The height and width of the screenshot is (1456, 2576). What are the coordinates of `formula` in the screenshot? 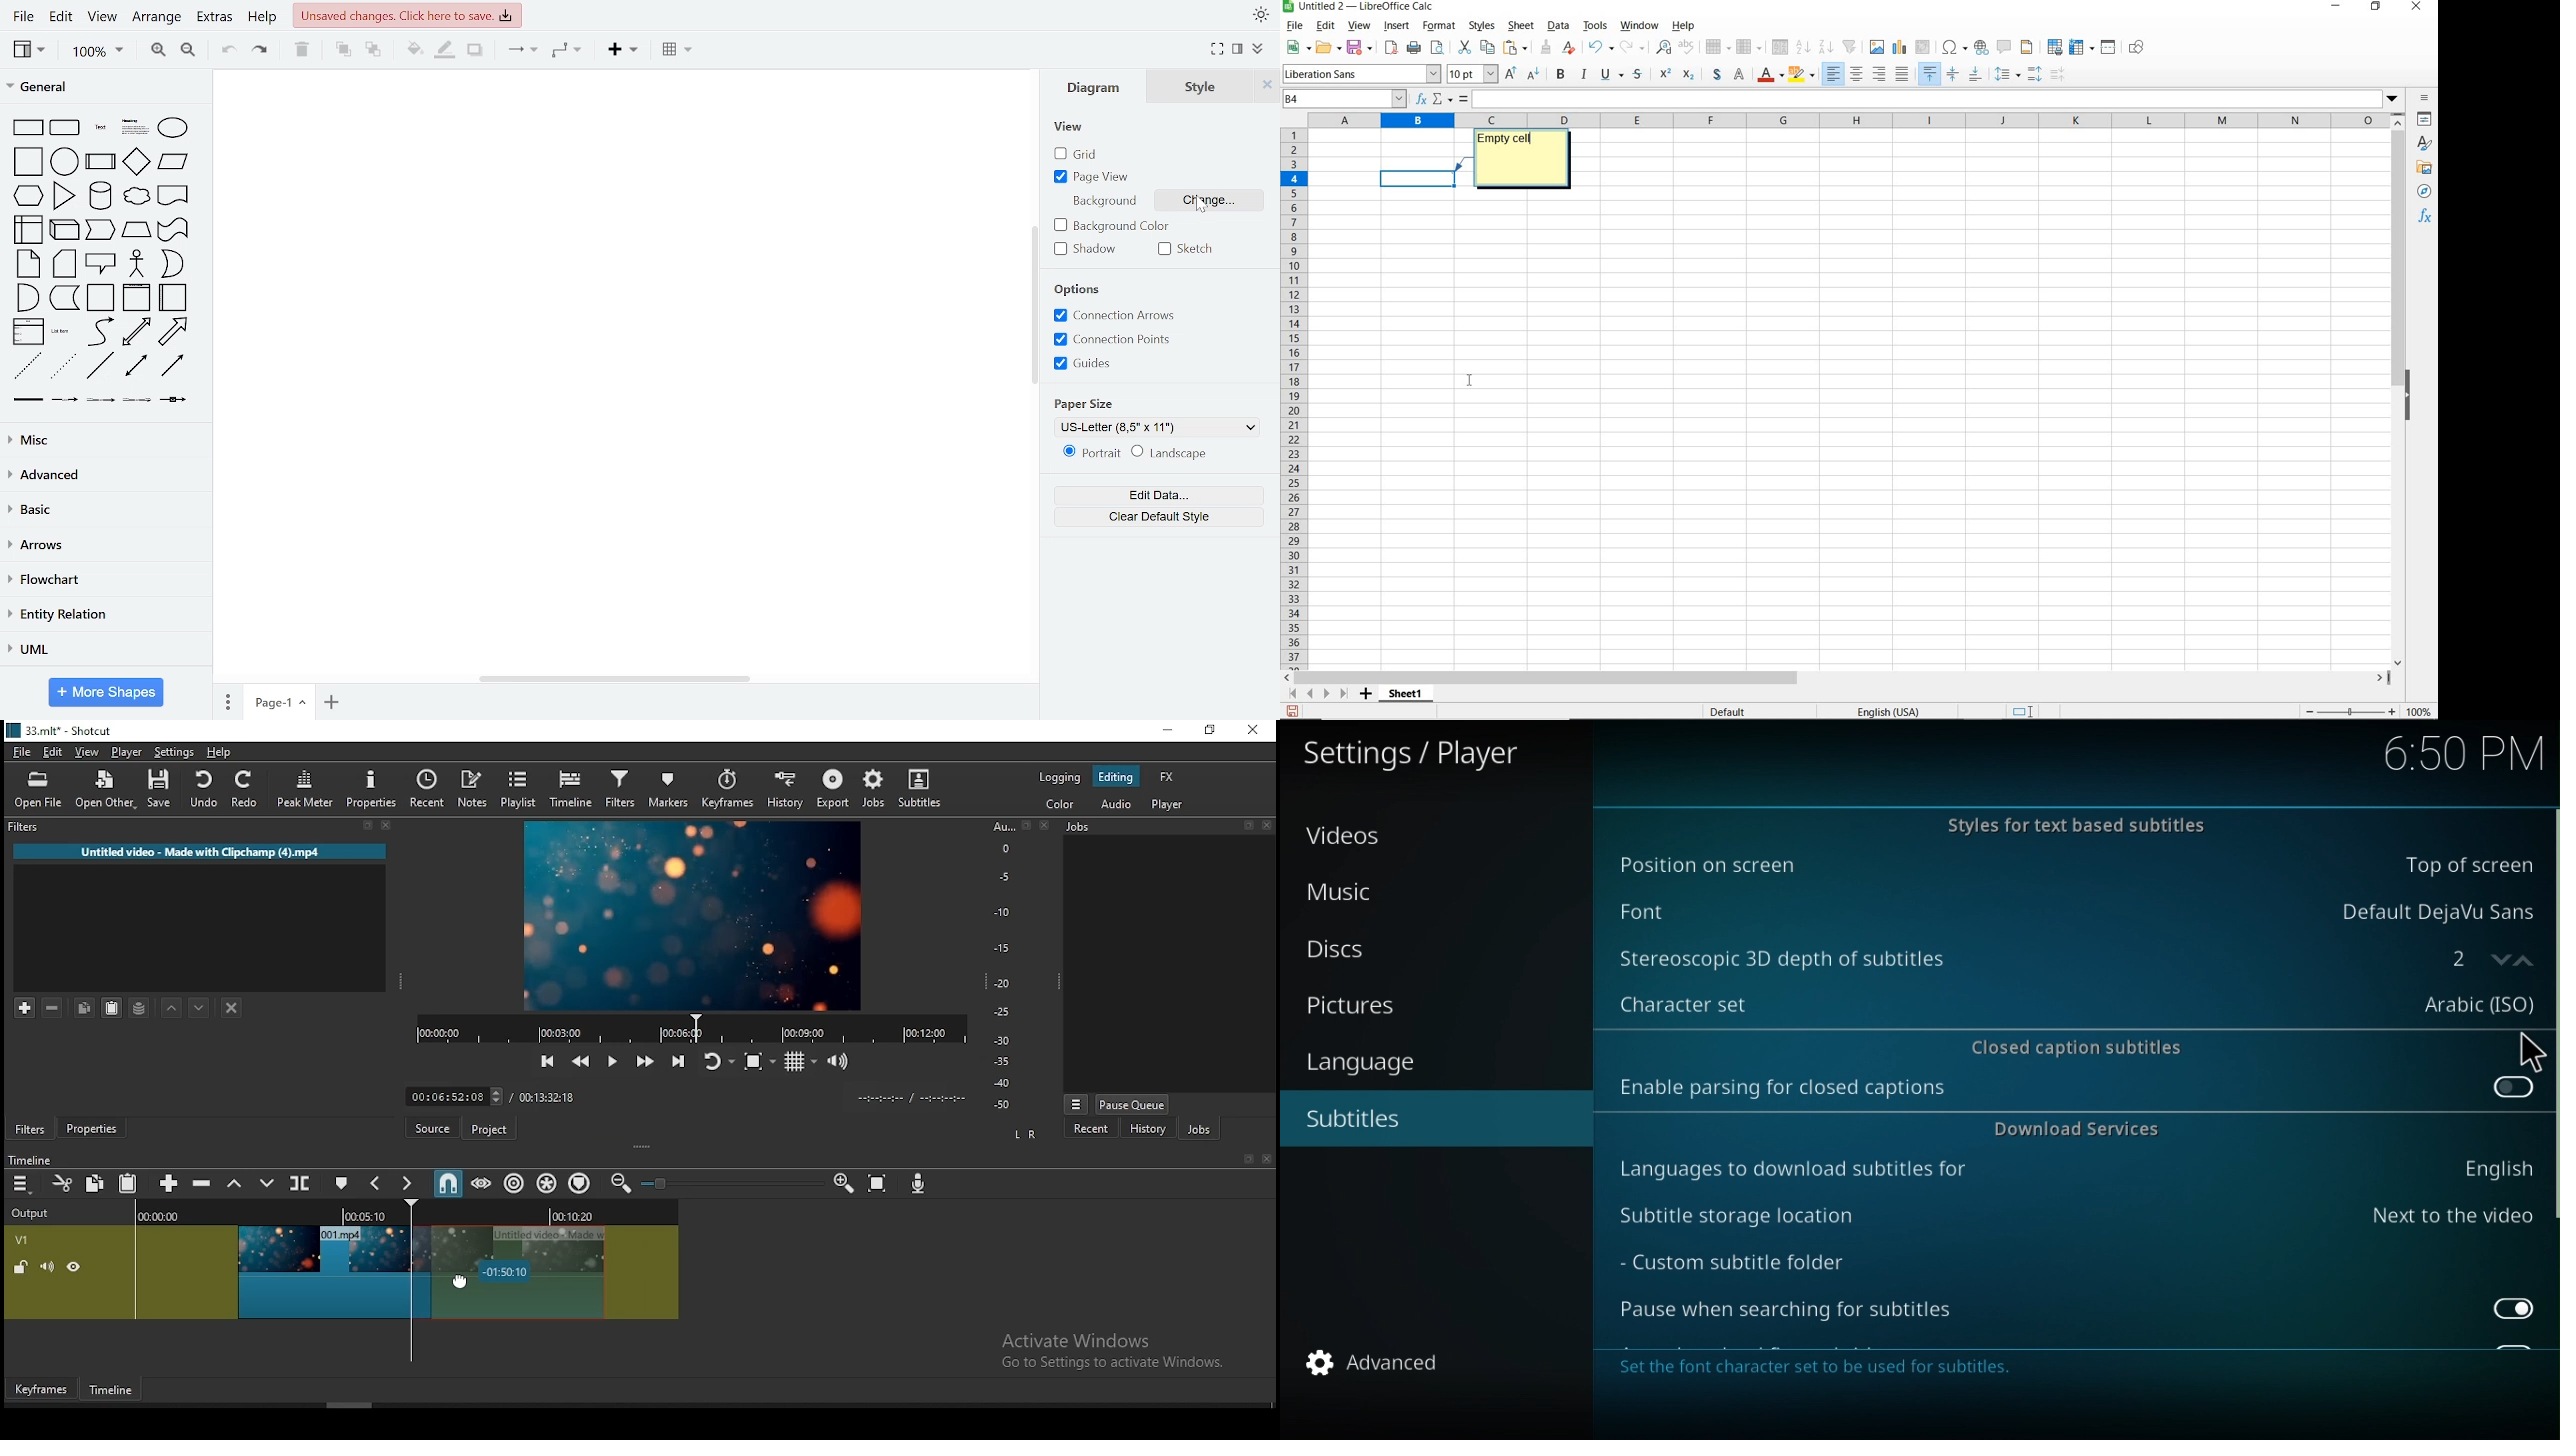 It's located at (1463, 98).